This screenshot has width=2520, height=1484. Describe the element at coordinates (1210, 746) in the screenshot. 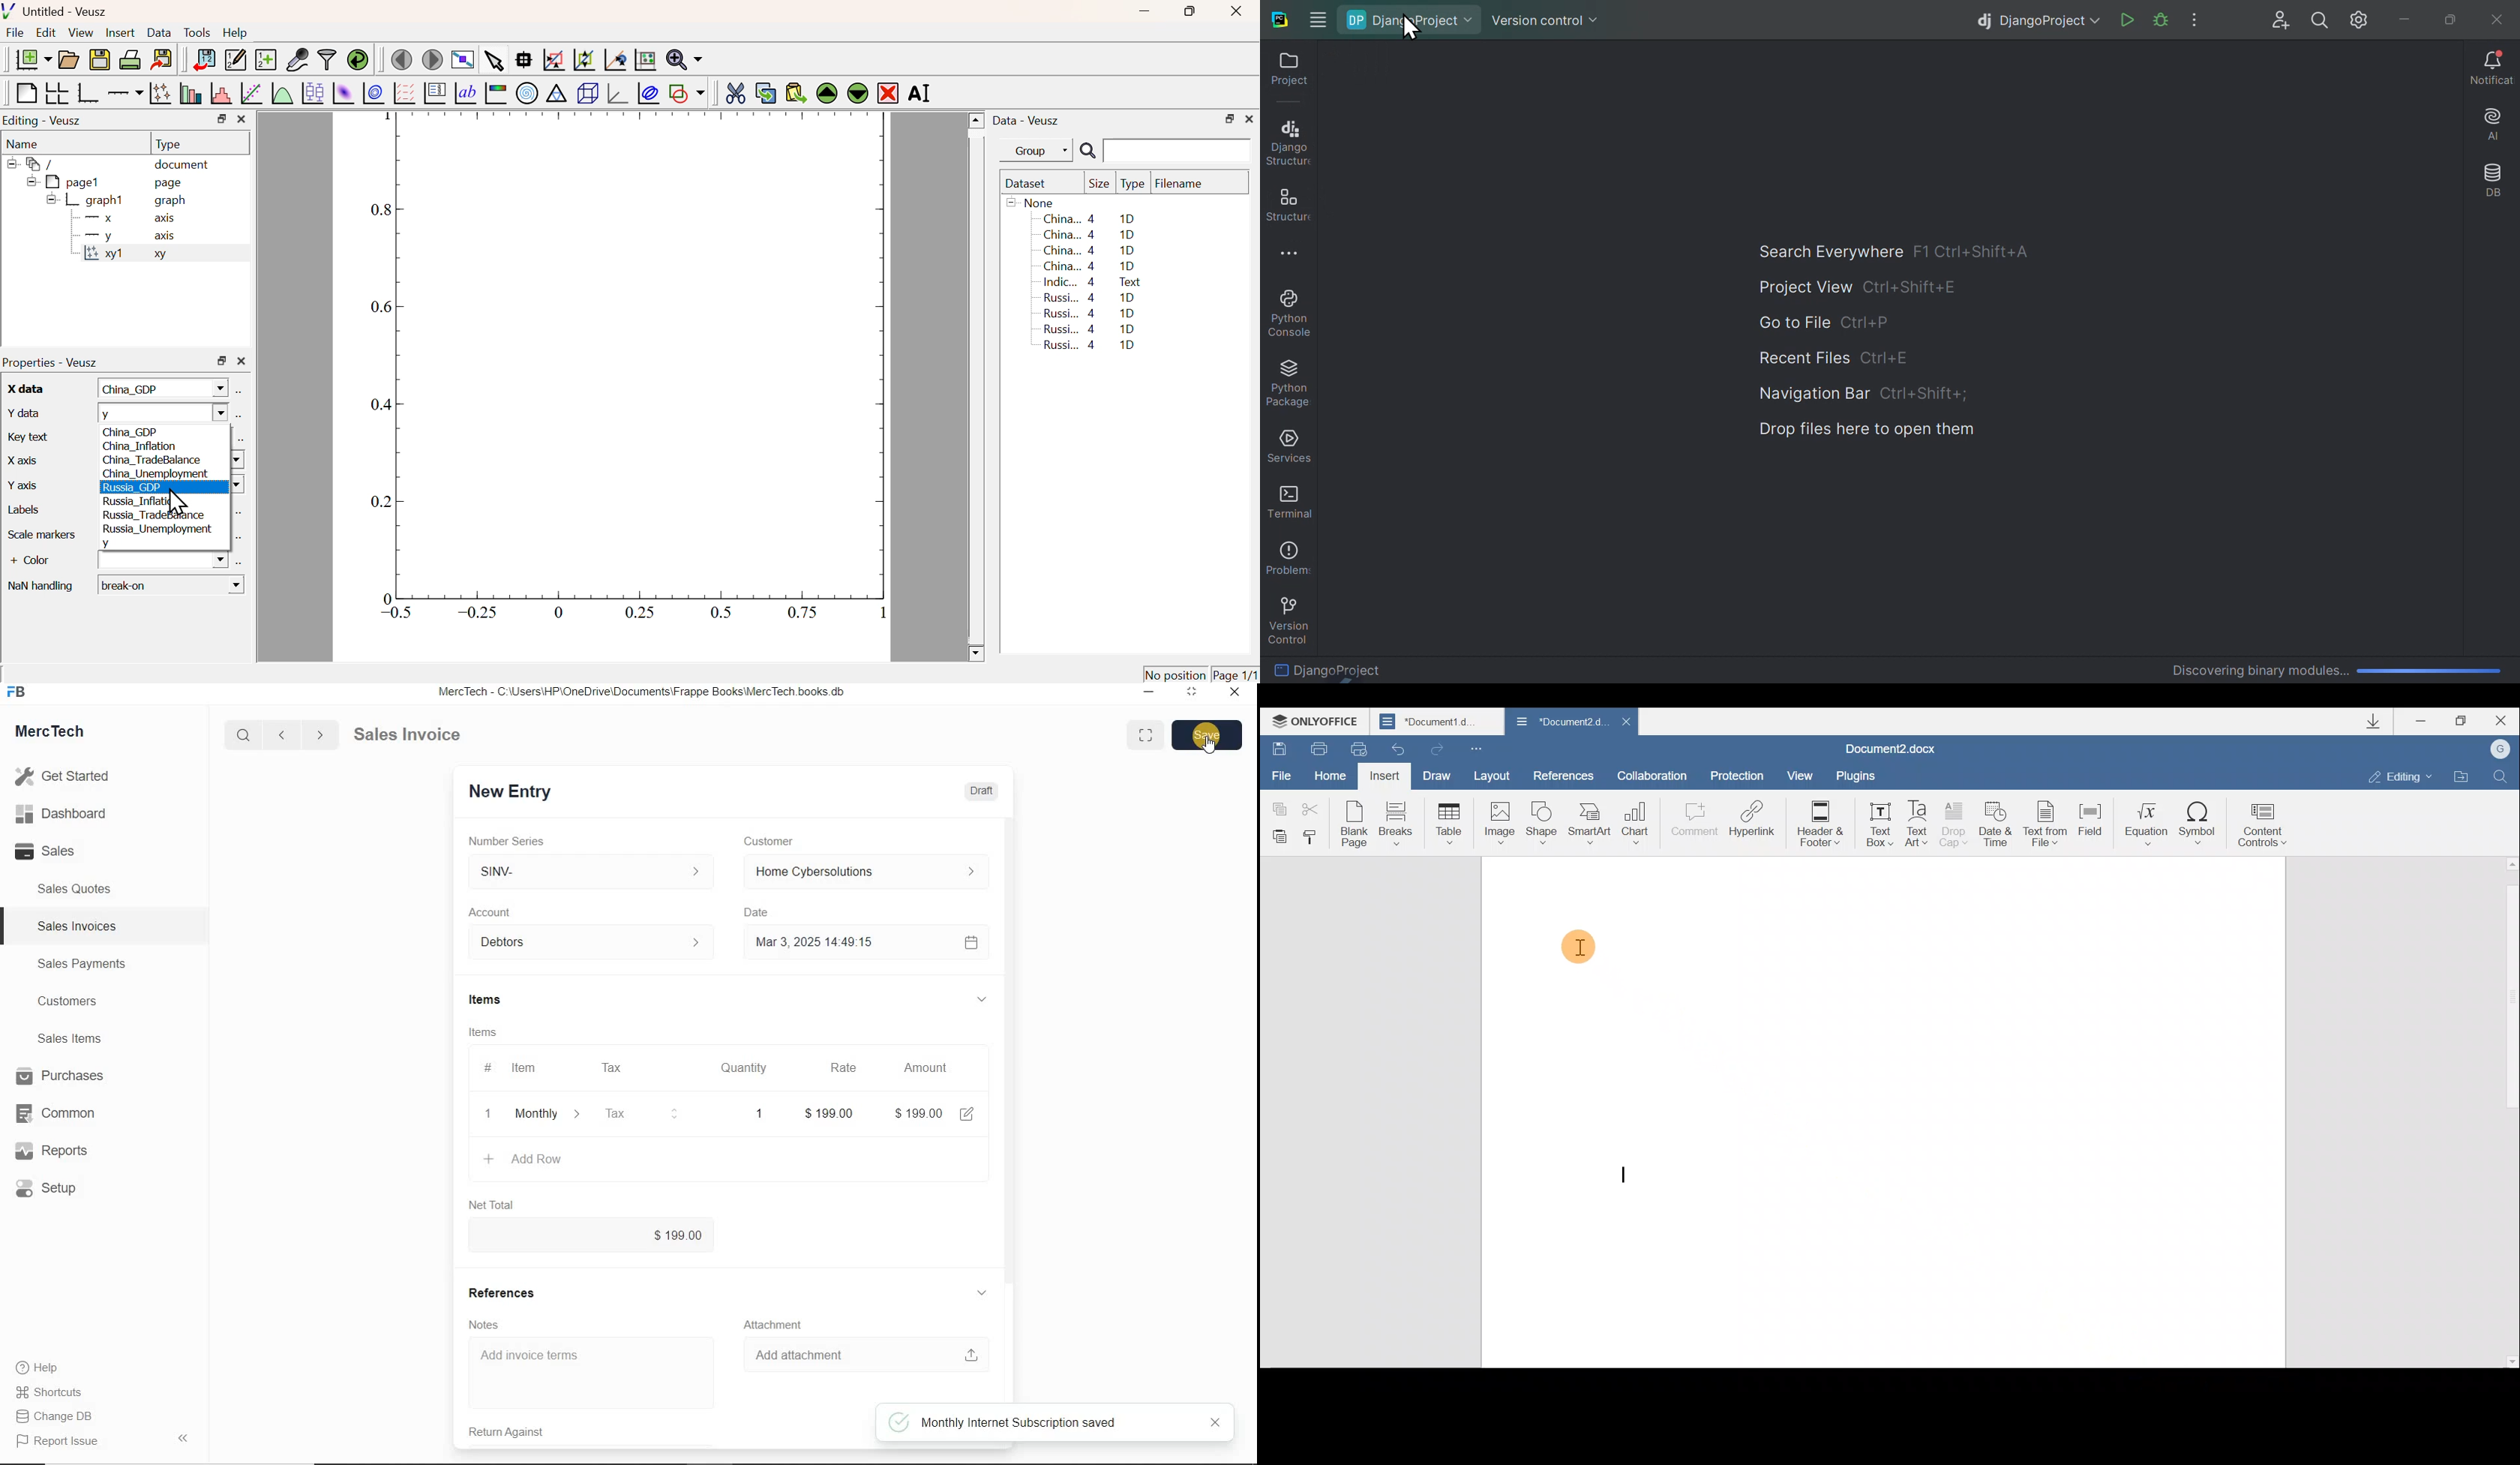

I see `cursor` at that location.